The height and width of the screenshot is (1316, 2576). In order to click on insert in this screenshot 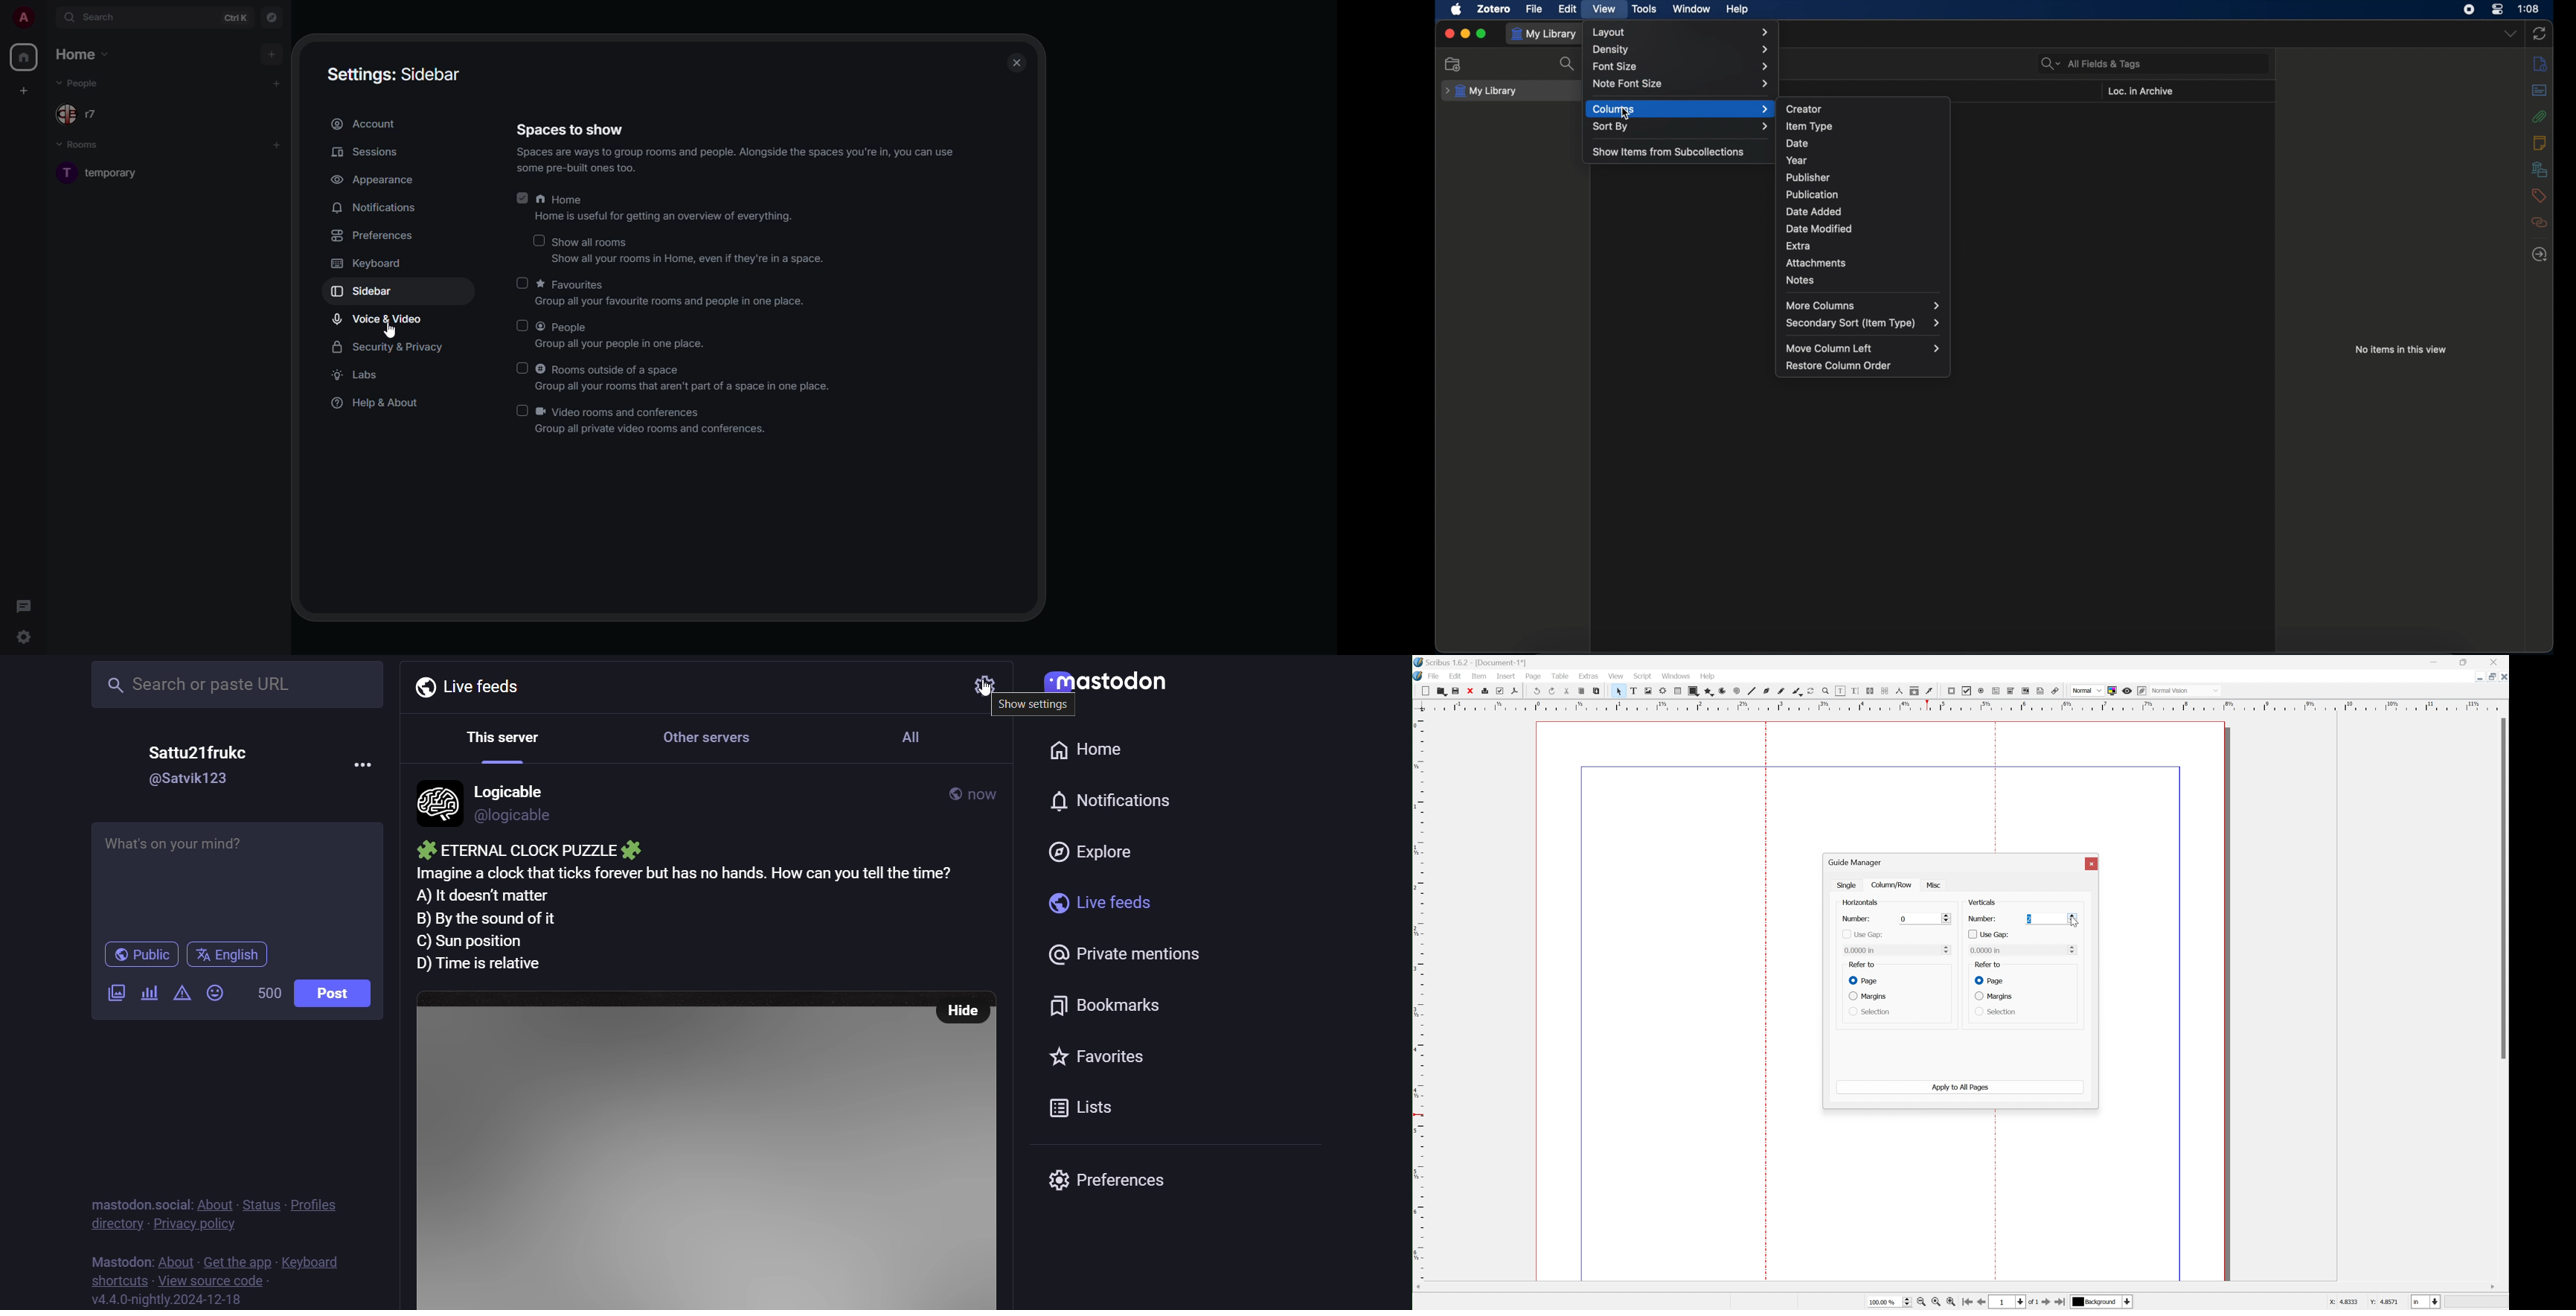, I will do `click(1507, 676)`.